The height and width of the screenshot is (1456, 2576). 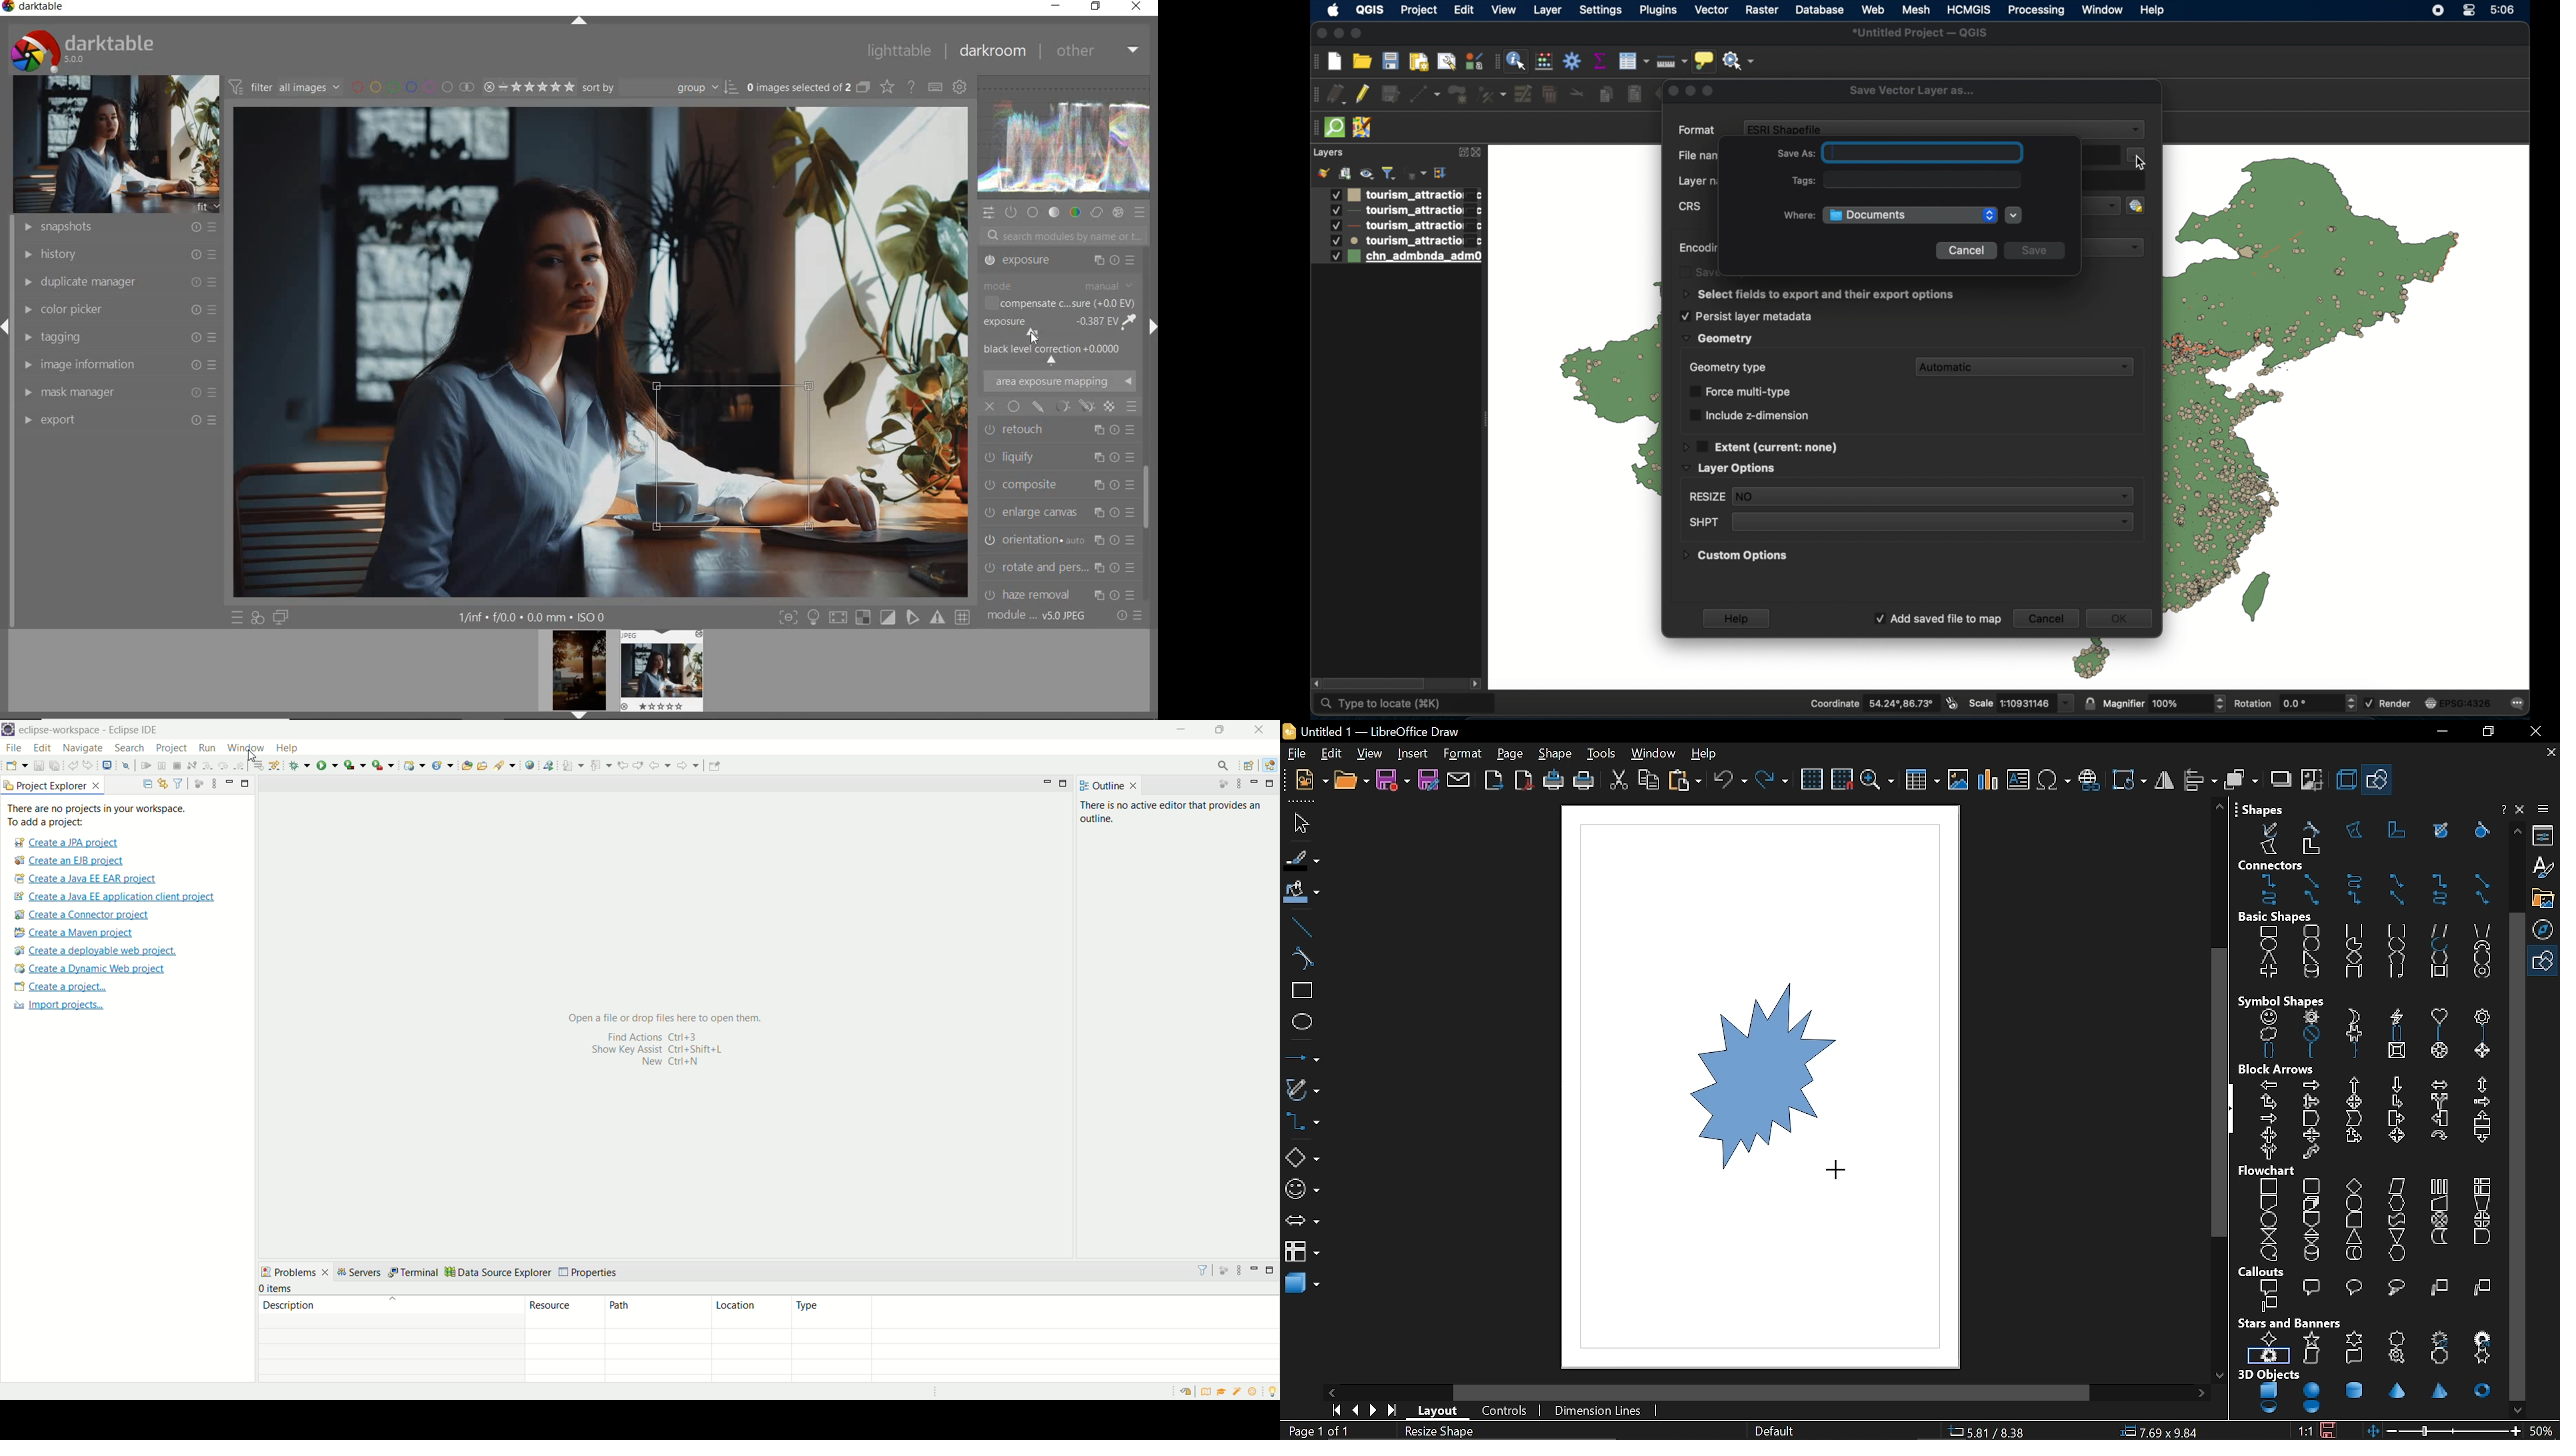 What do you see at coordinates (2123, 620) in the screenshot?
I see `ok` at bounding box center [2123, 620].